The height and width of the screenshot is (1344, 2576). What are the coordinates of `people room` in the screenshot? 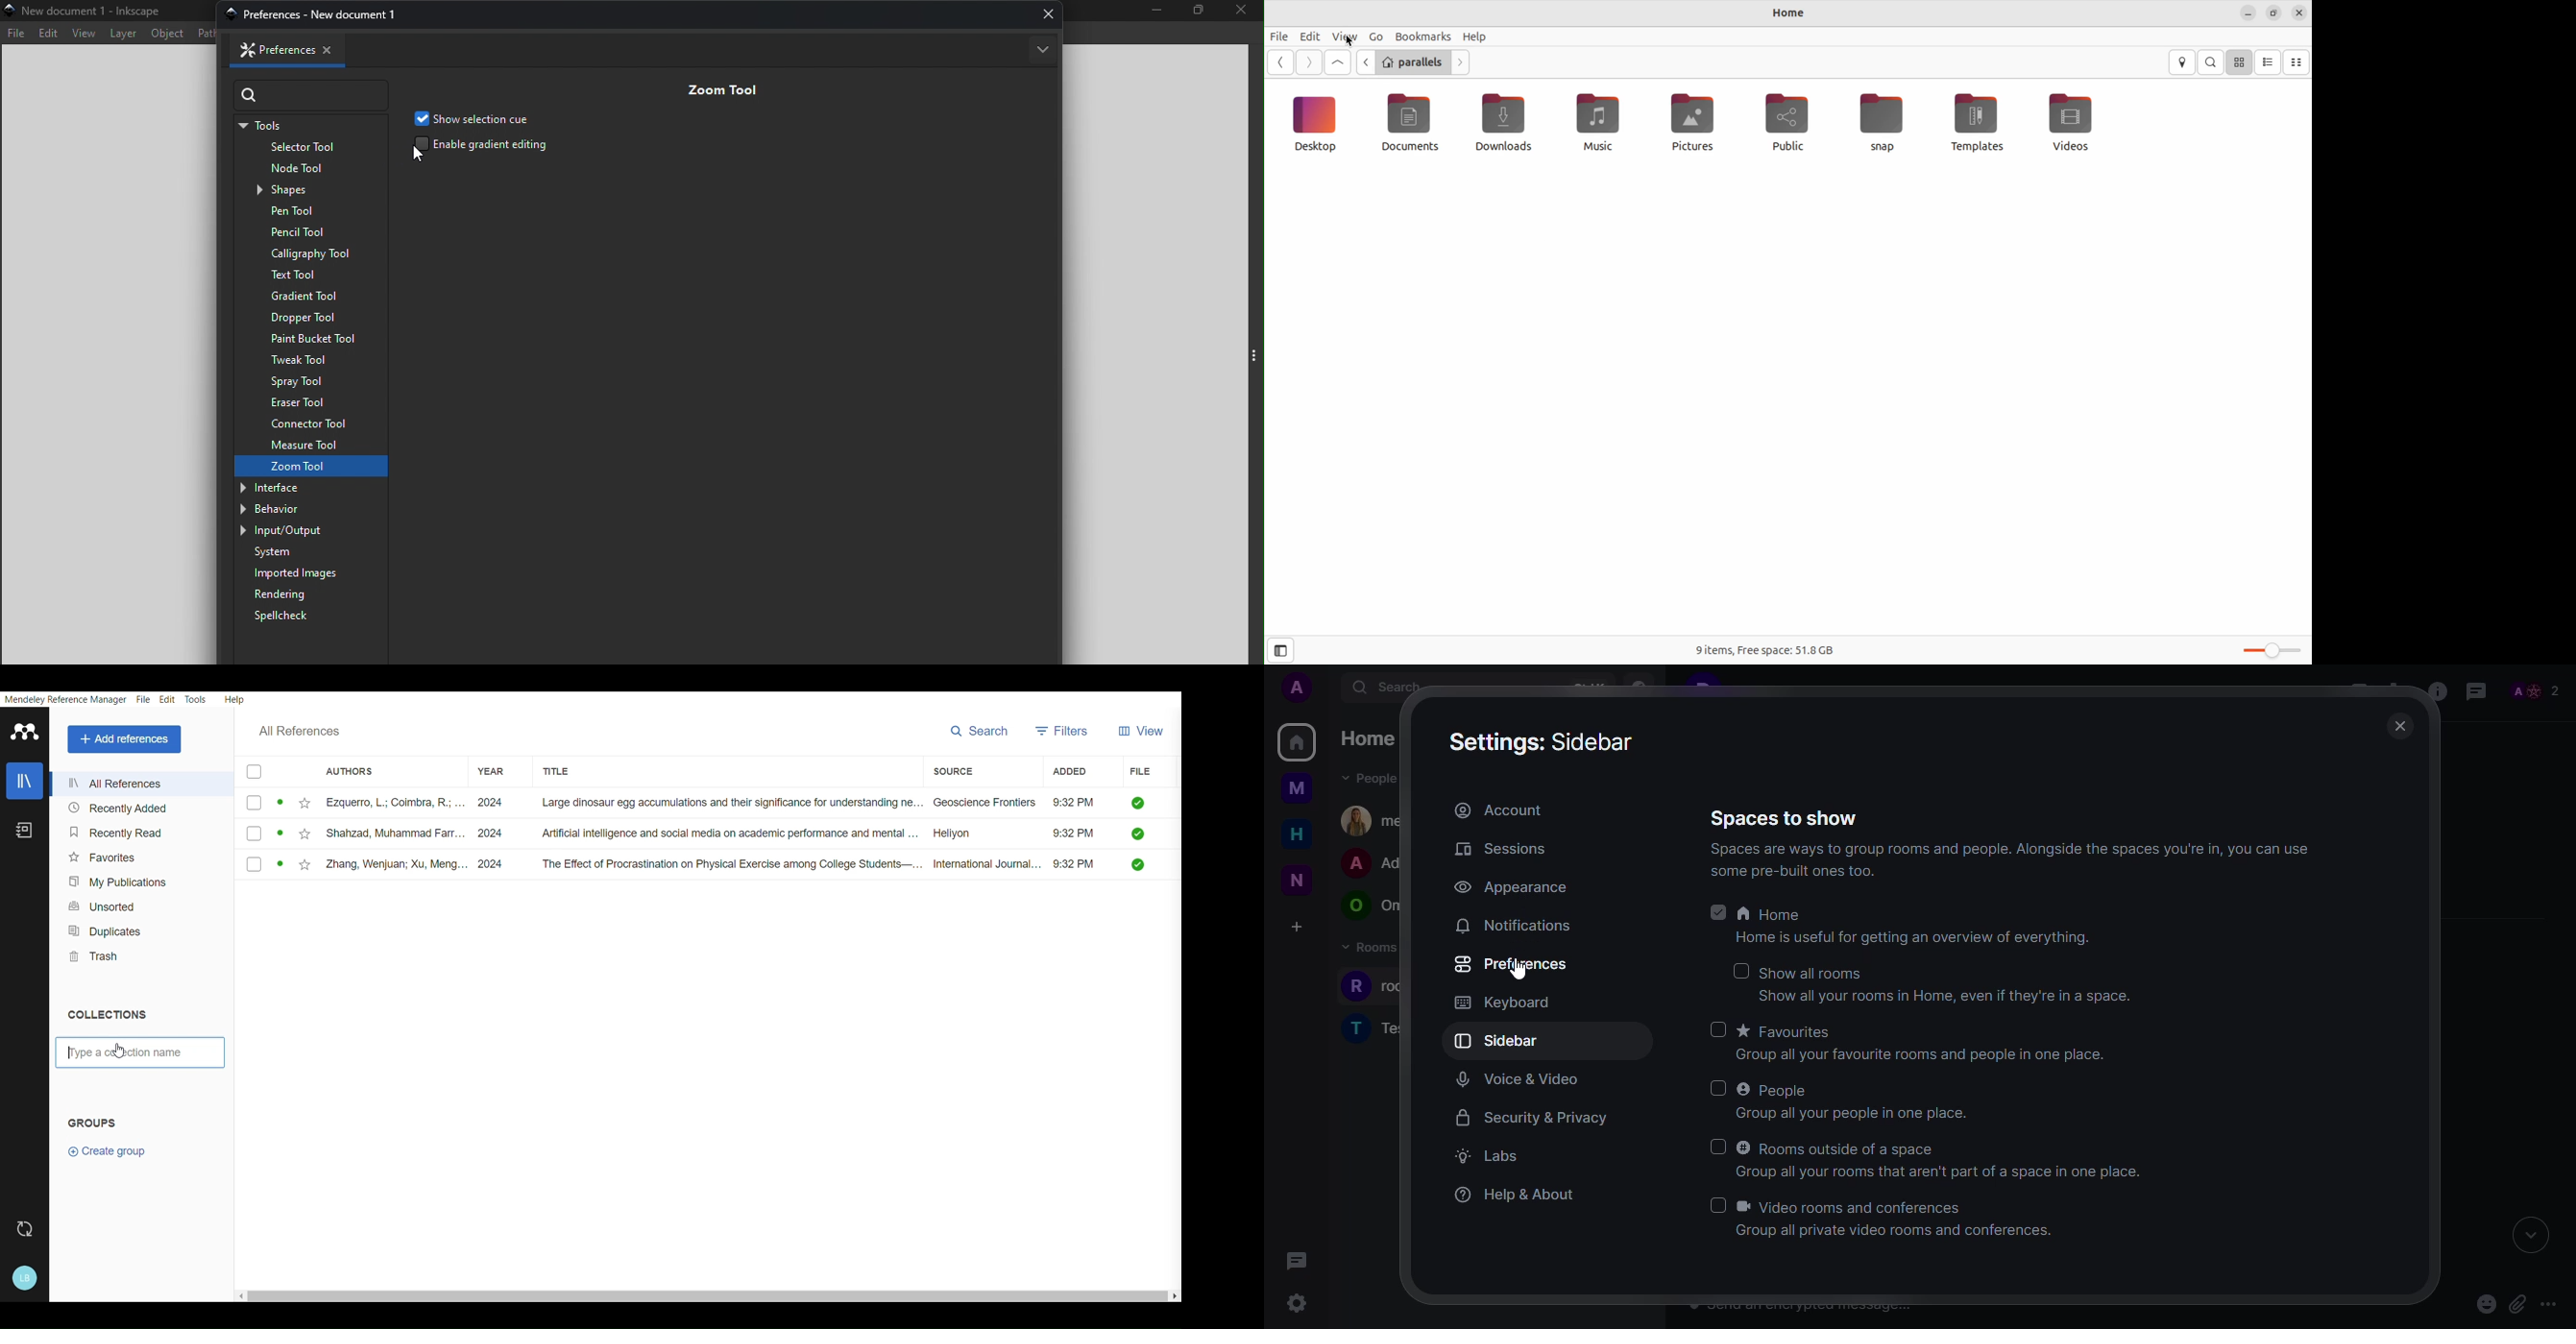 It's located at (1374, 864).